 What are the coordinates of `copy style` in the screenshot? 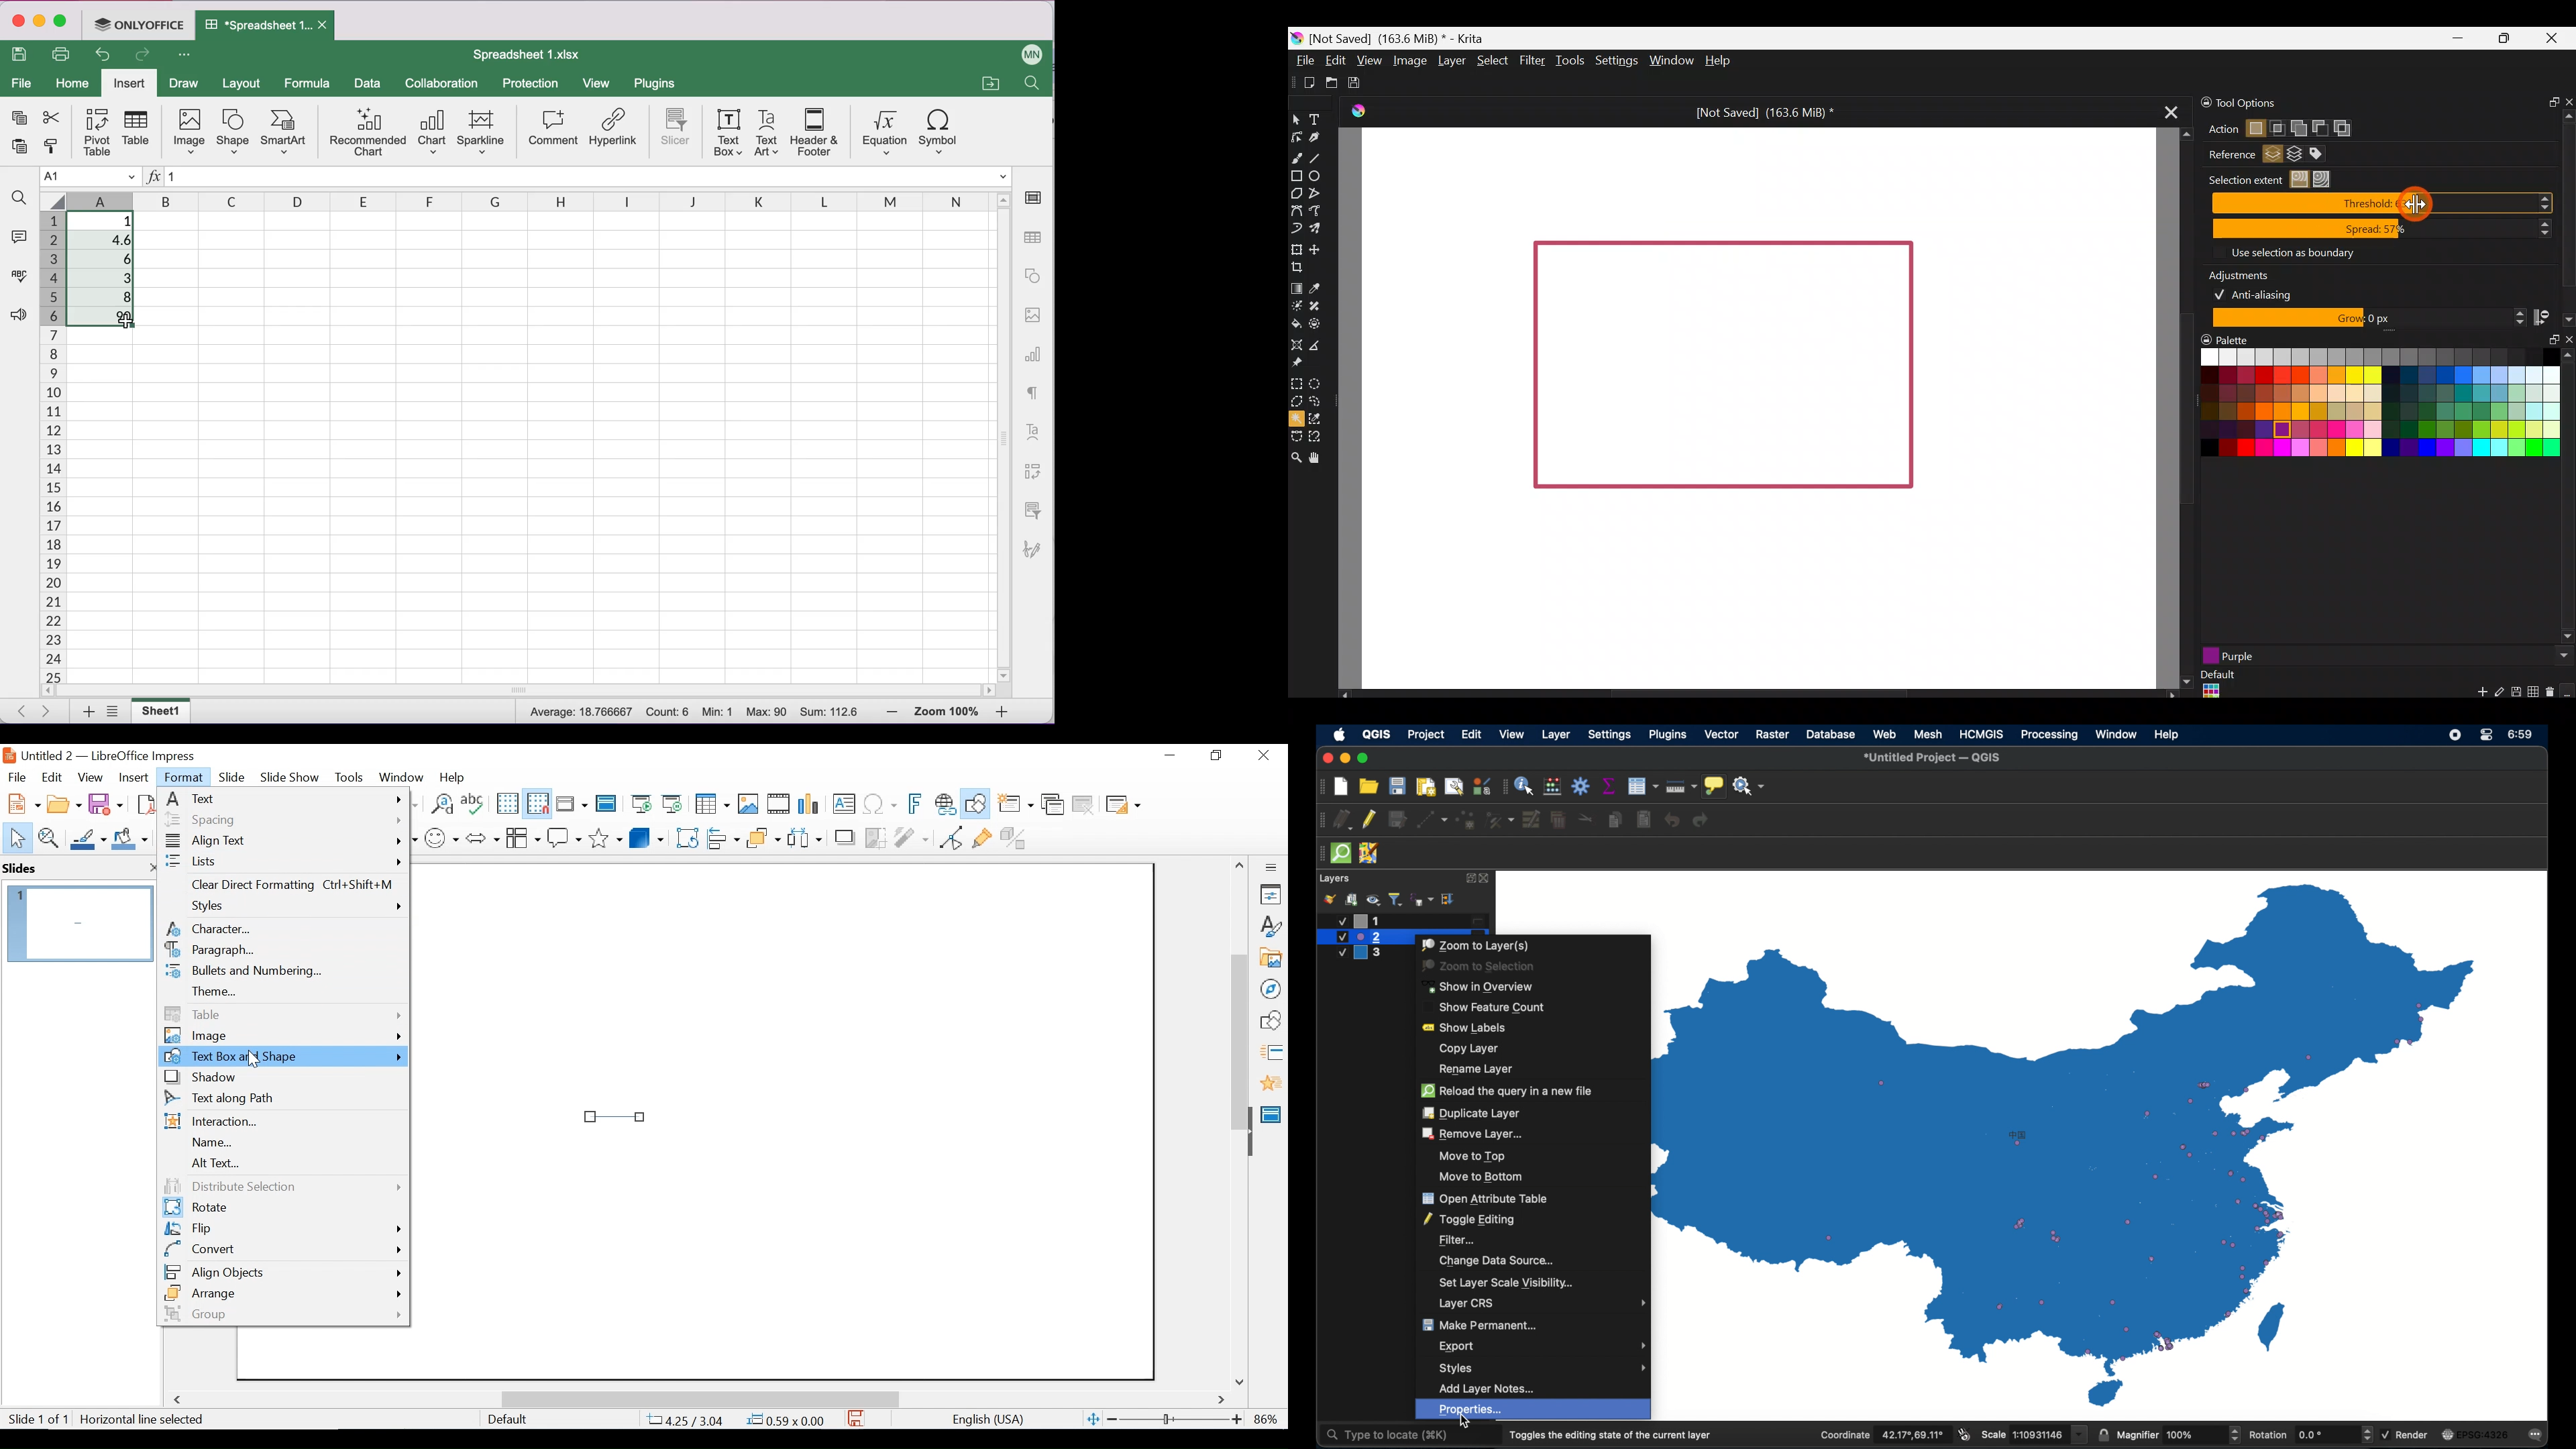 It's located at (48, 147).